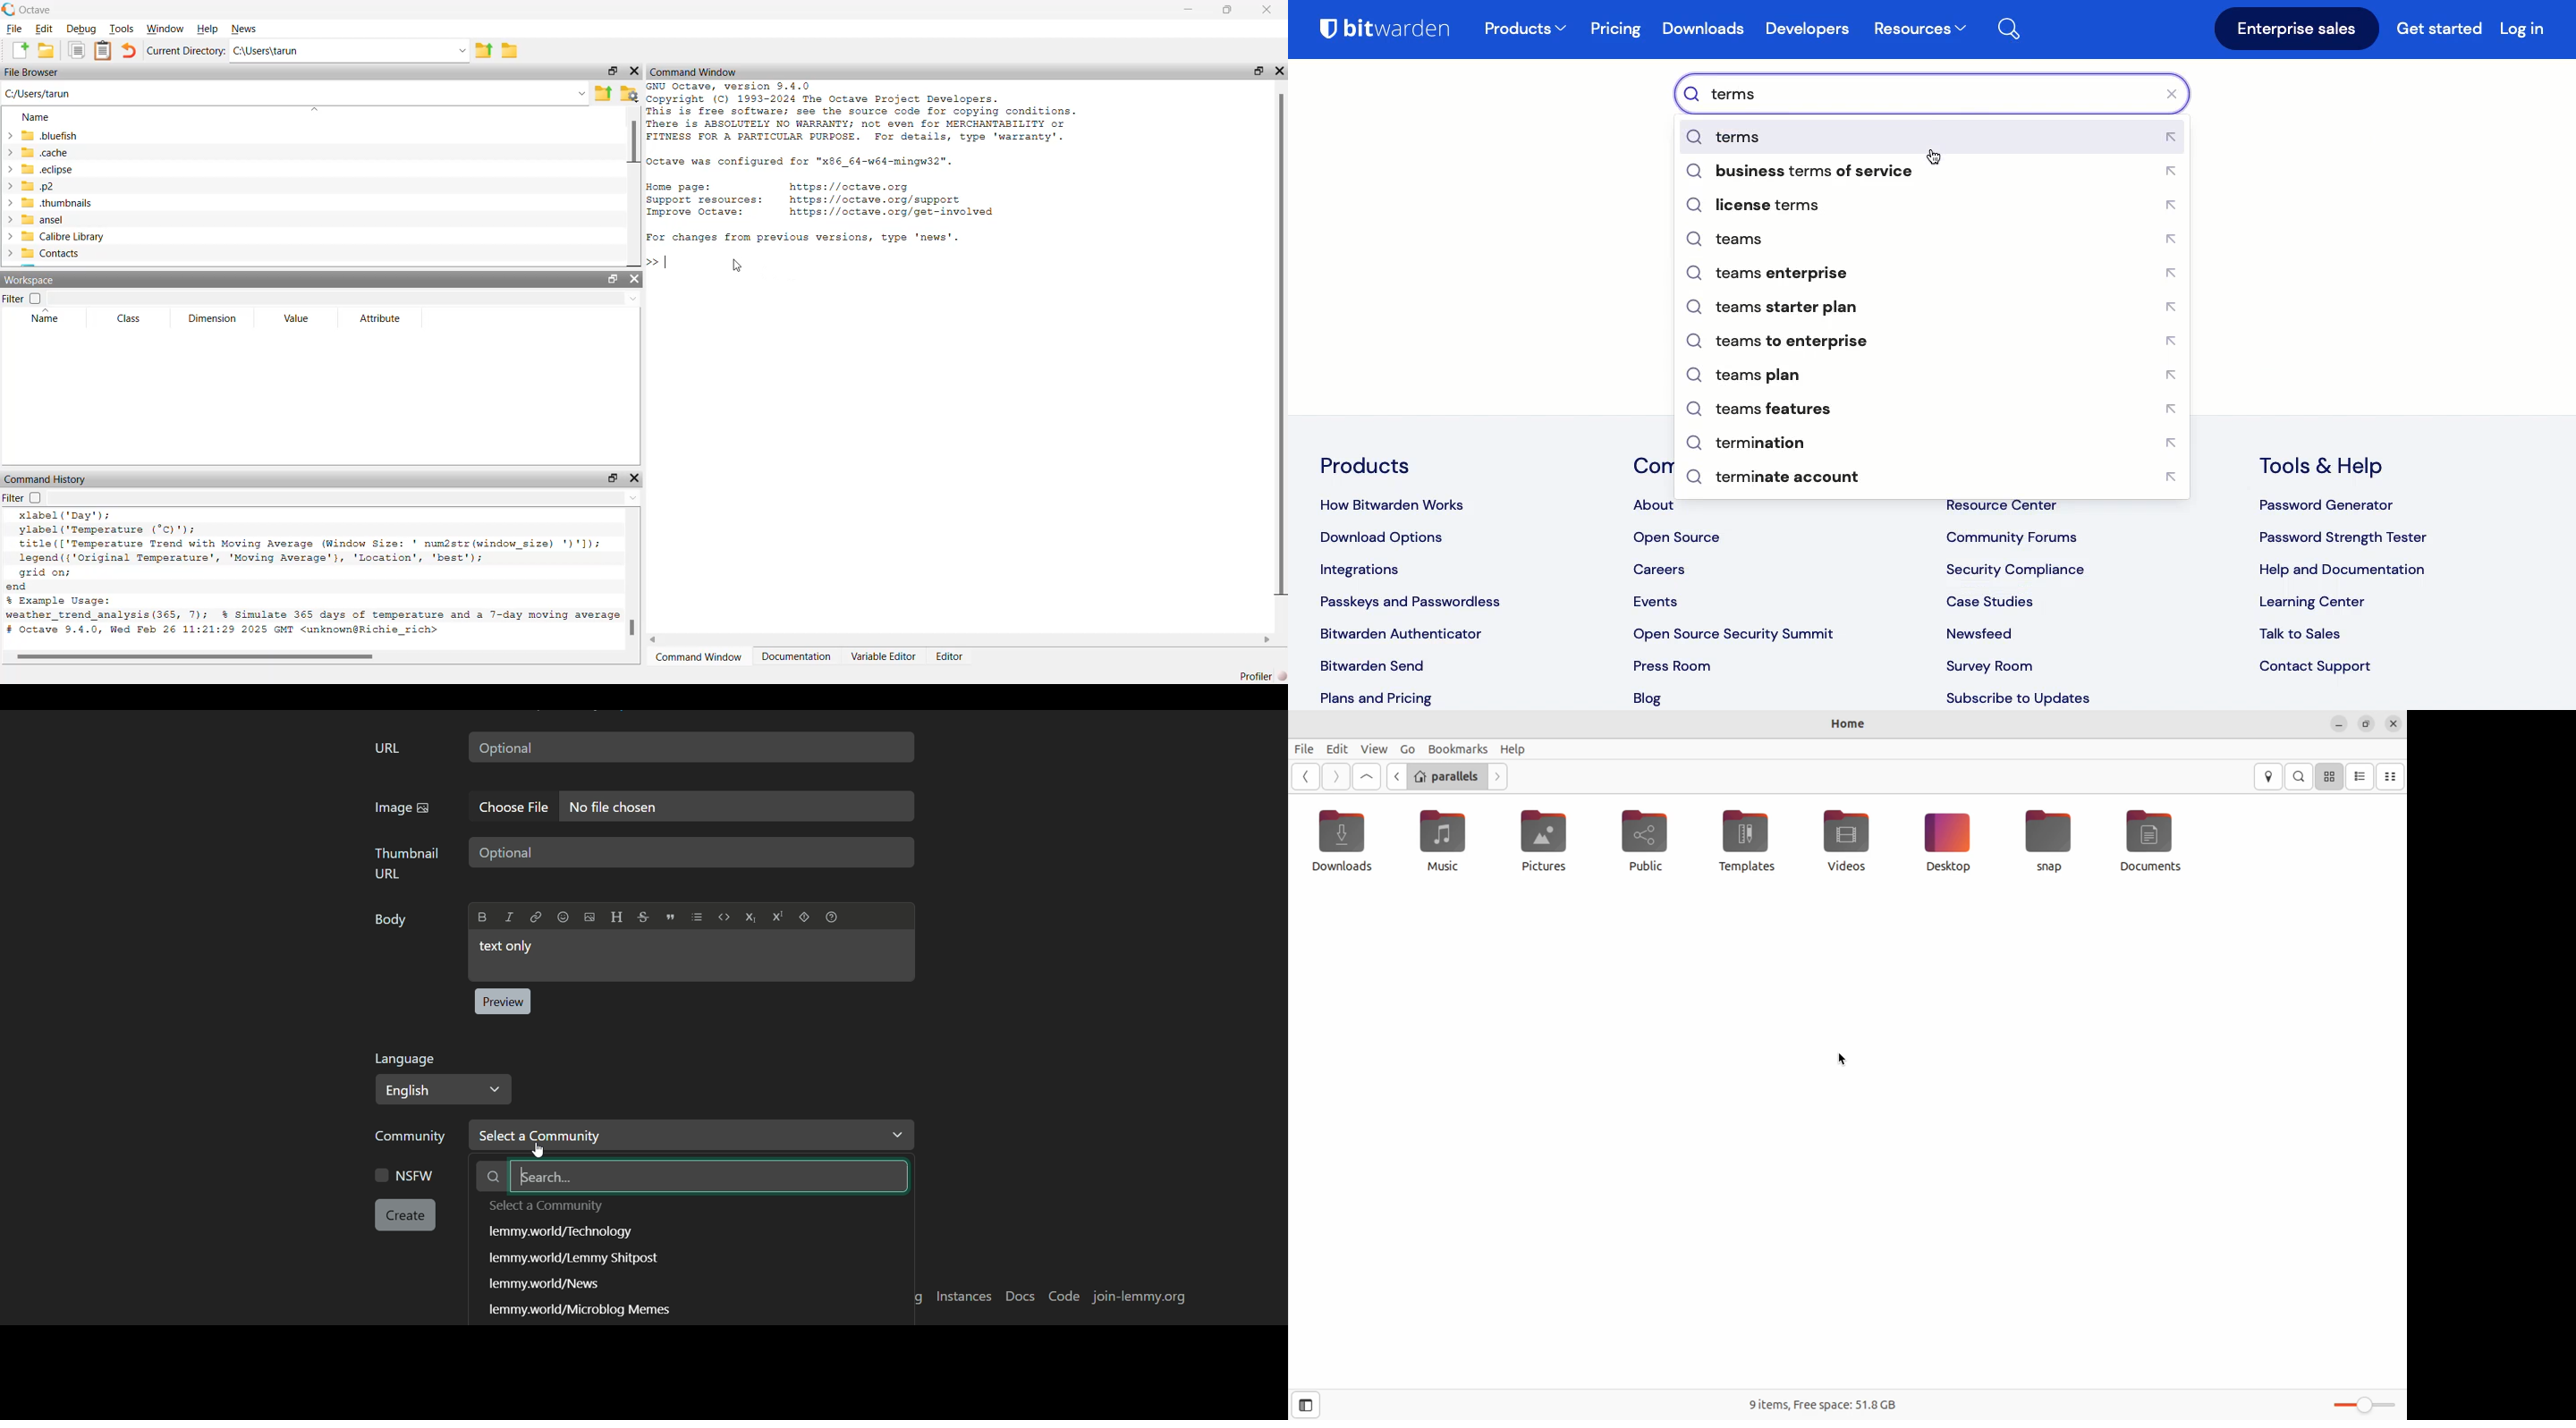 The width and height of the screenshot is (2576, 1428). Describe the element at coordinates (2152, 839) in the screenshot. I see `Documents` at that location.